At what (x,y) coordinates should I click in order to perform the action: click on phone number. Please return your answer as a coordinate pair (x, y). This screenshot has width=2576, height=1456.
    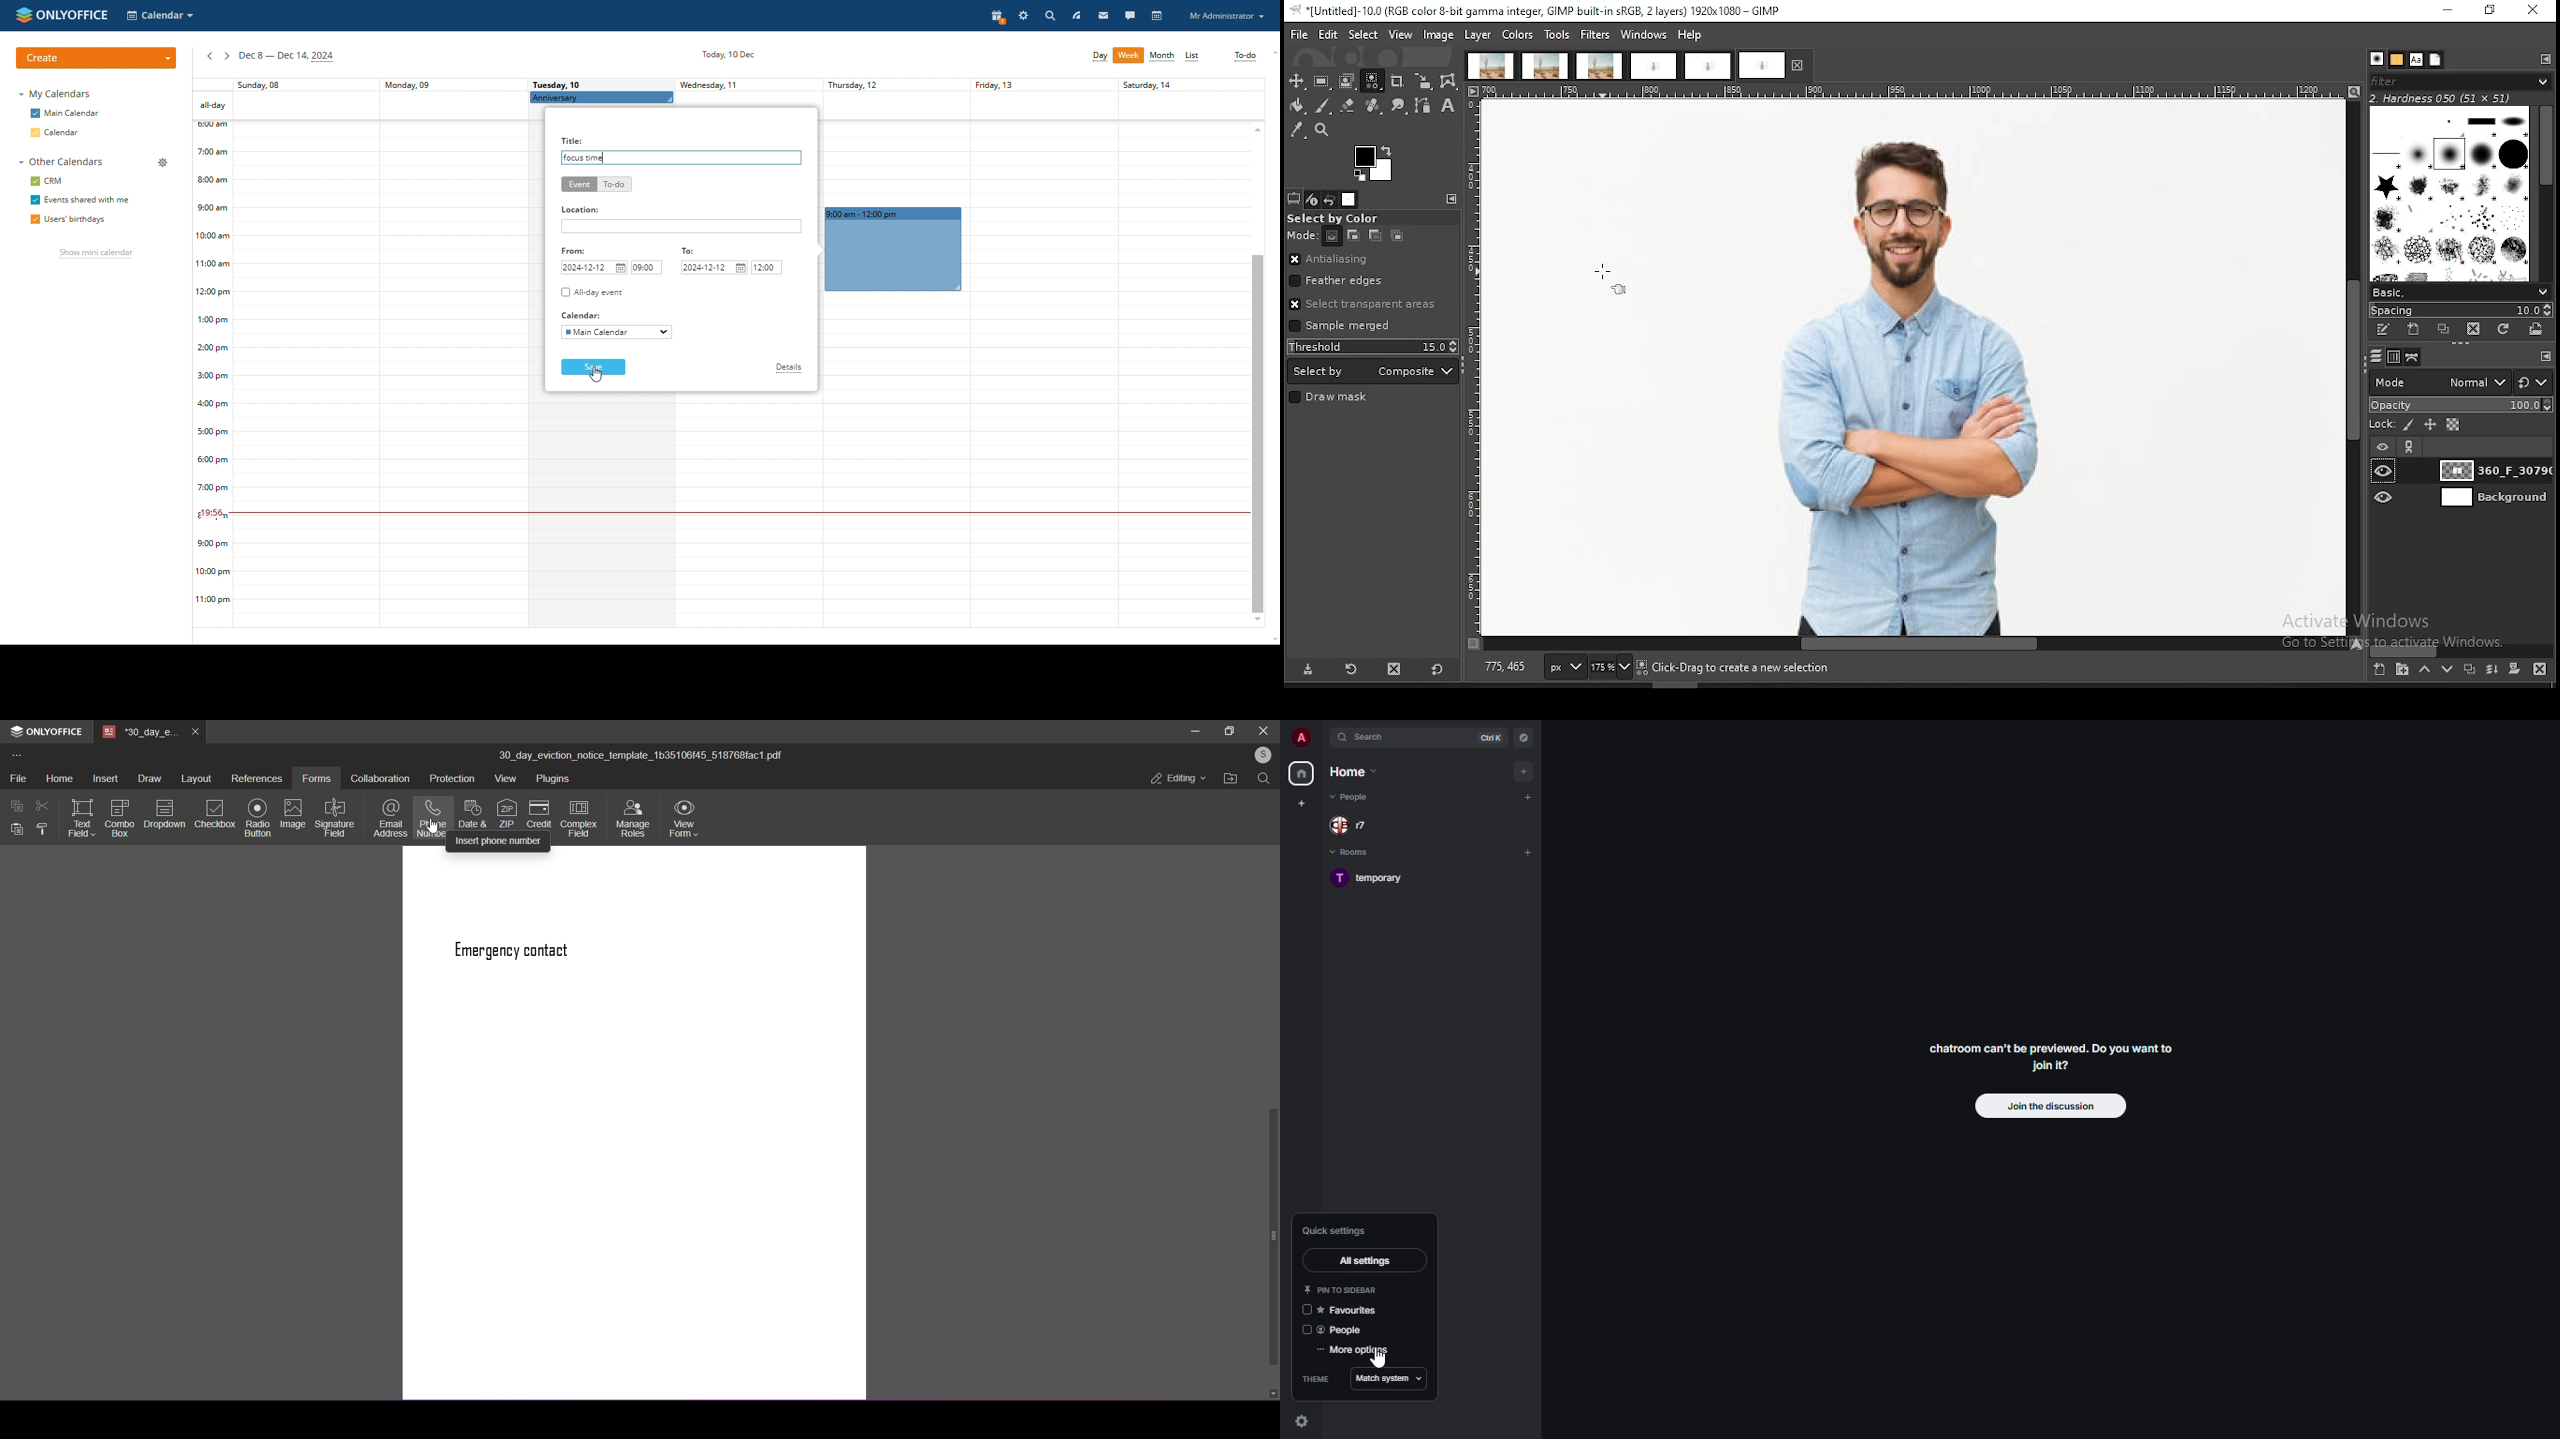
    Looking at the image, I should click on (434, 818).